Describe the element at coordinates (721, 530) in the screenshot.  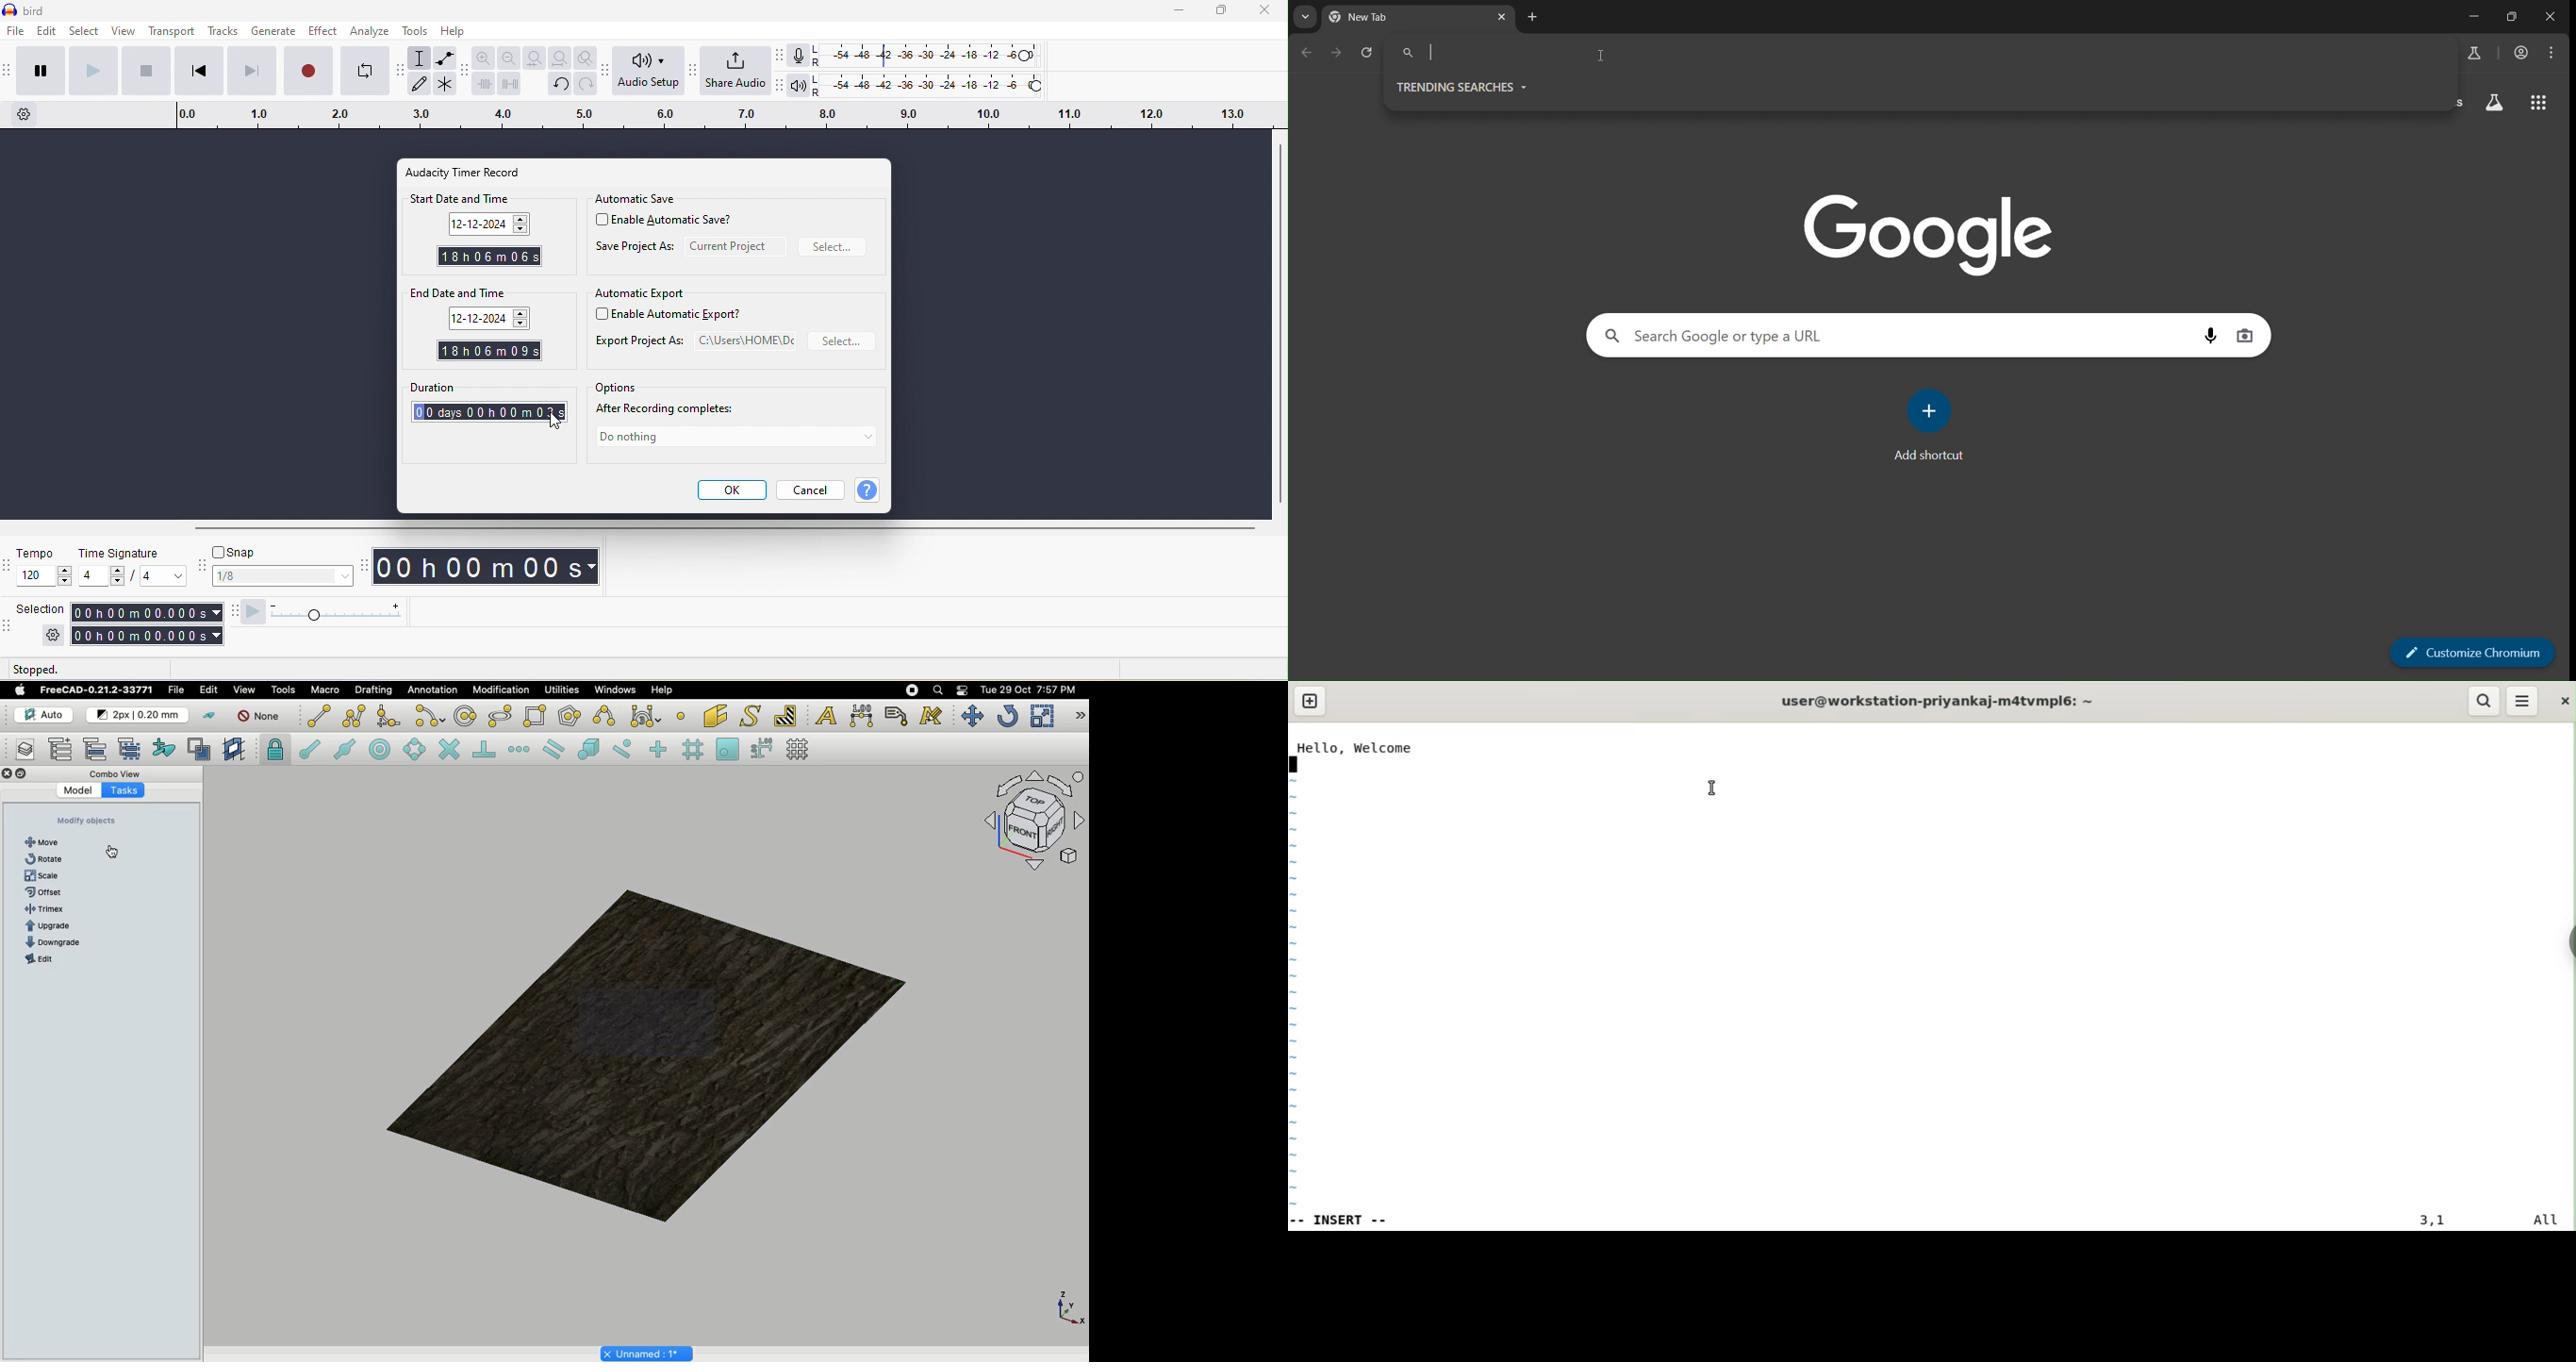
I see `horizontal scroll bar` at that location.